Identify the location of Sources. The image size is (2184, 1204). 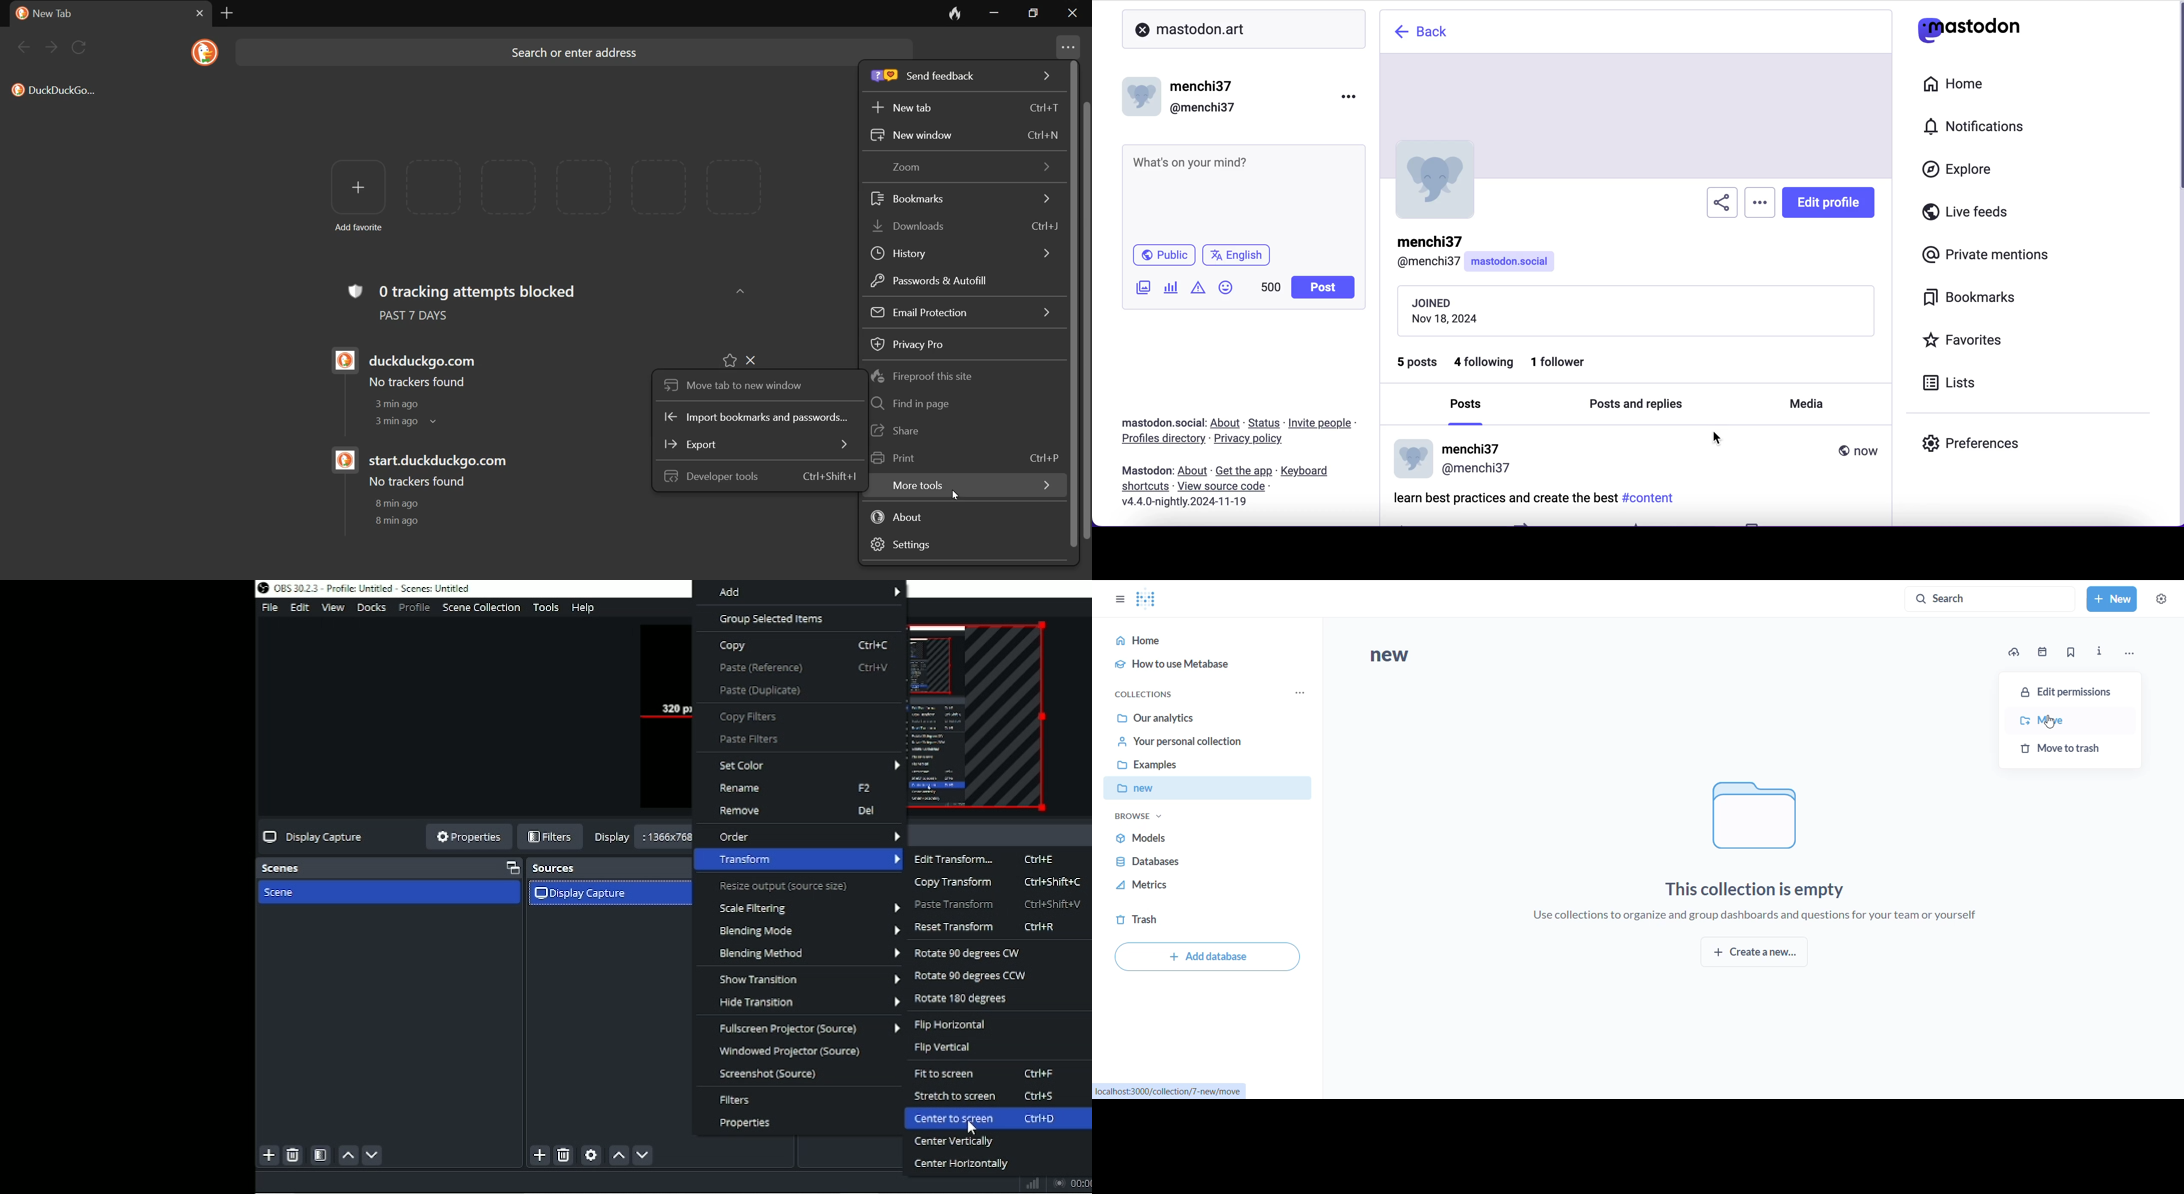
(604, 867).